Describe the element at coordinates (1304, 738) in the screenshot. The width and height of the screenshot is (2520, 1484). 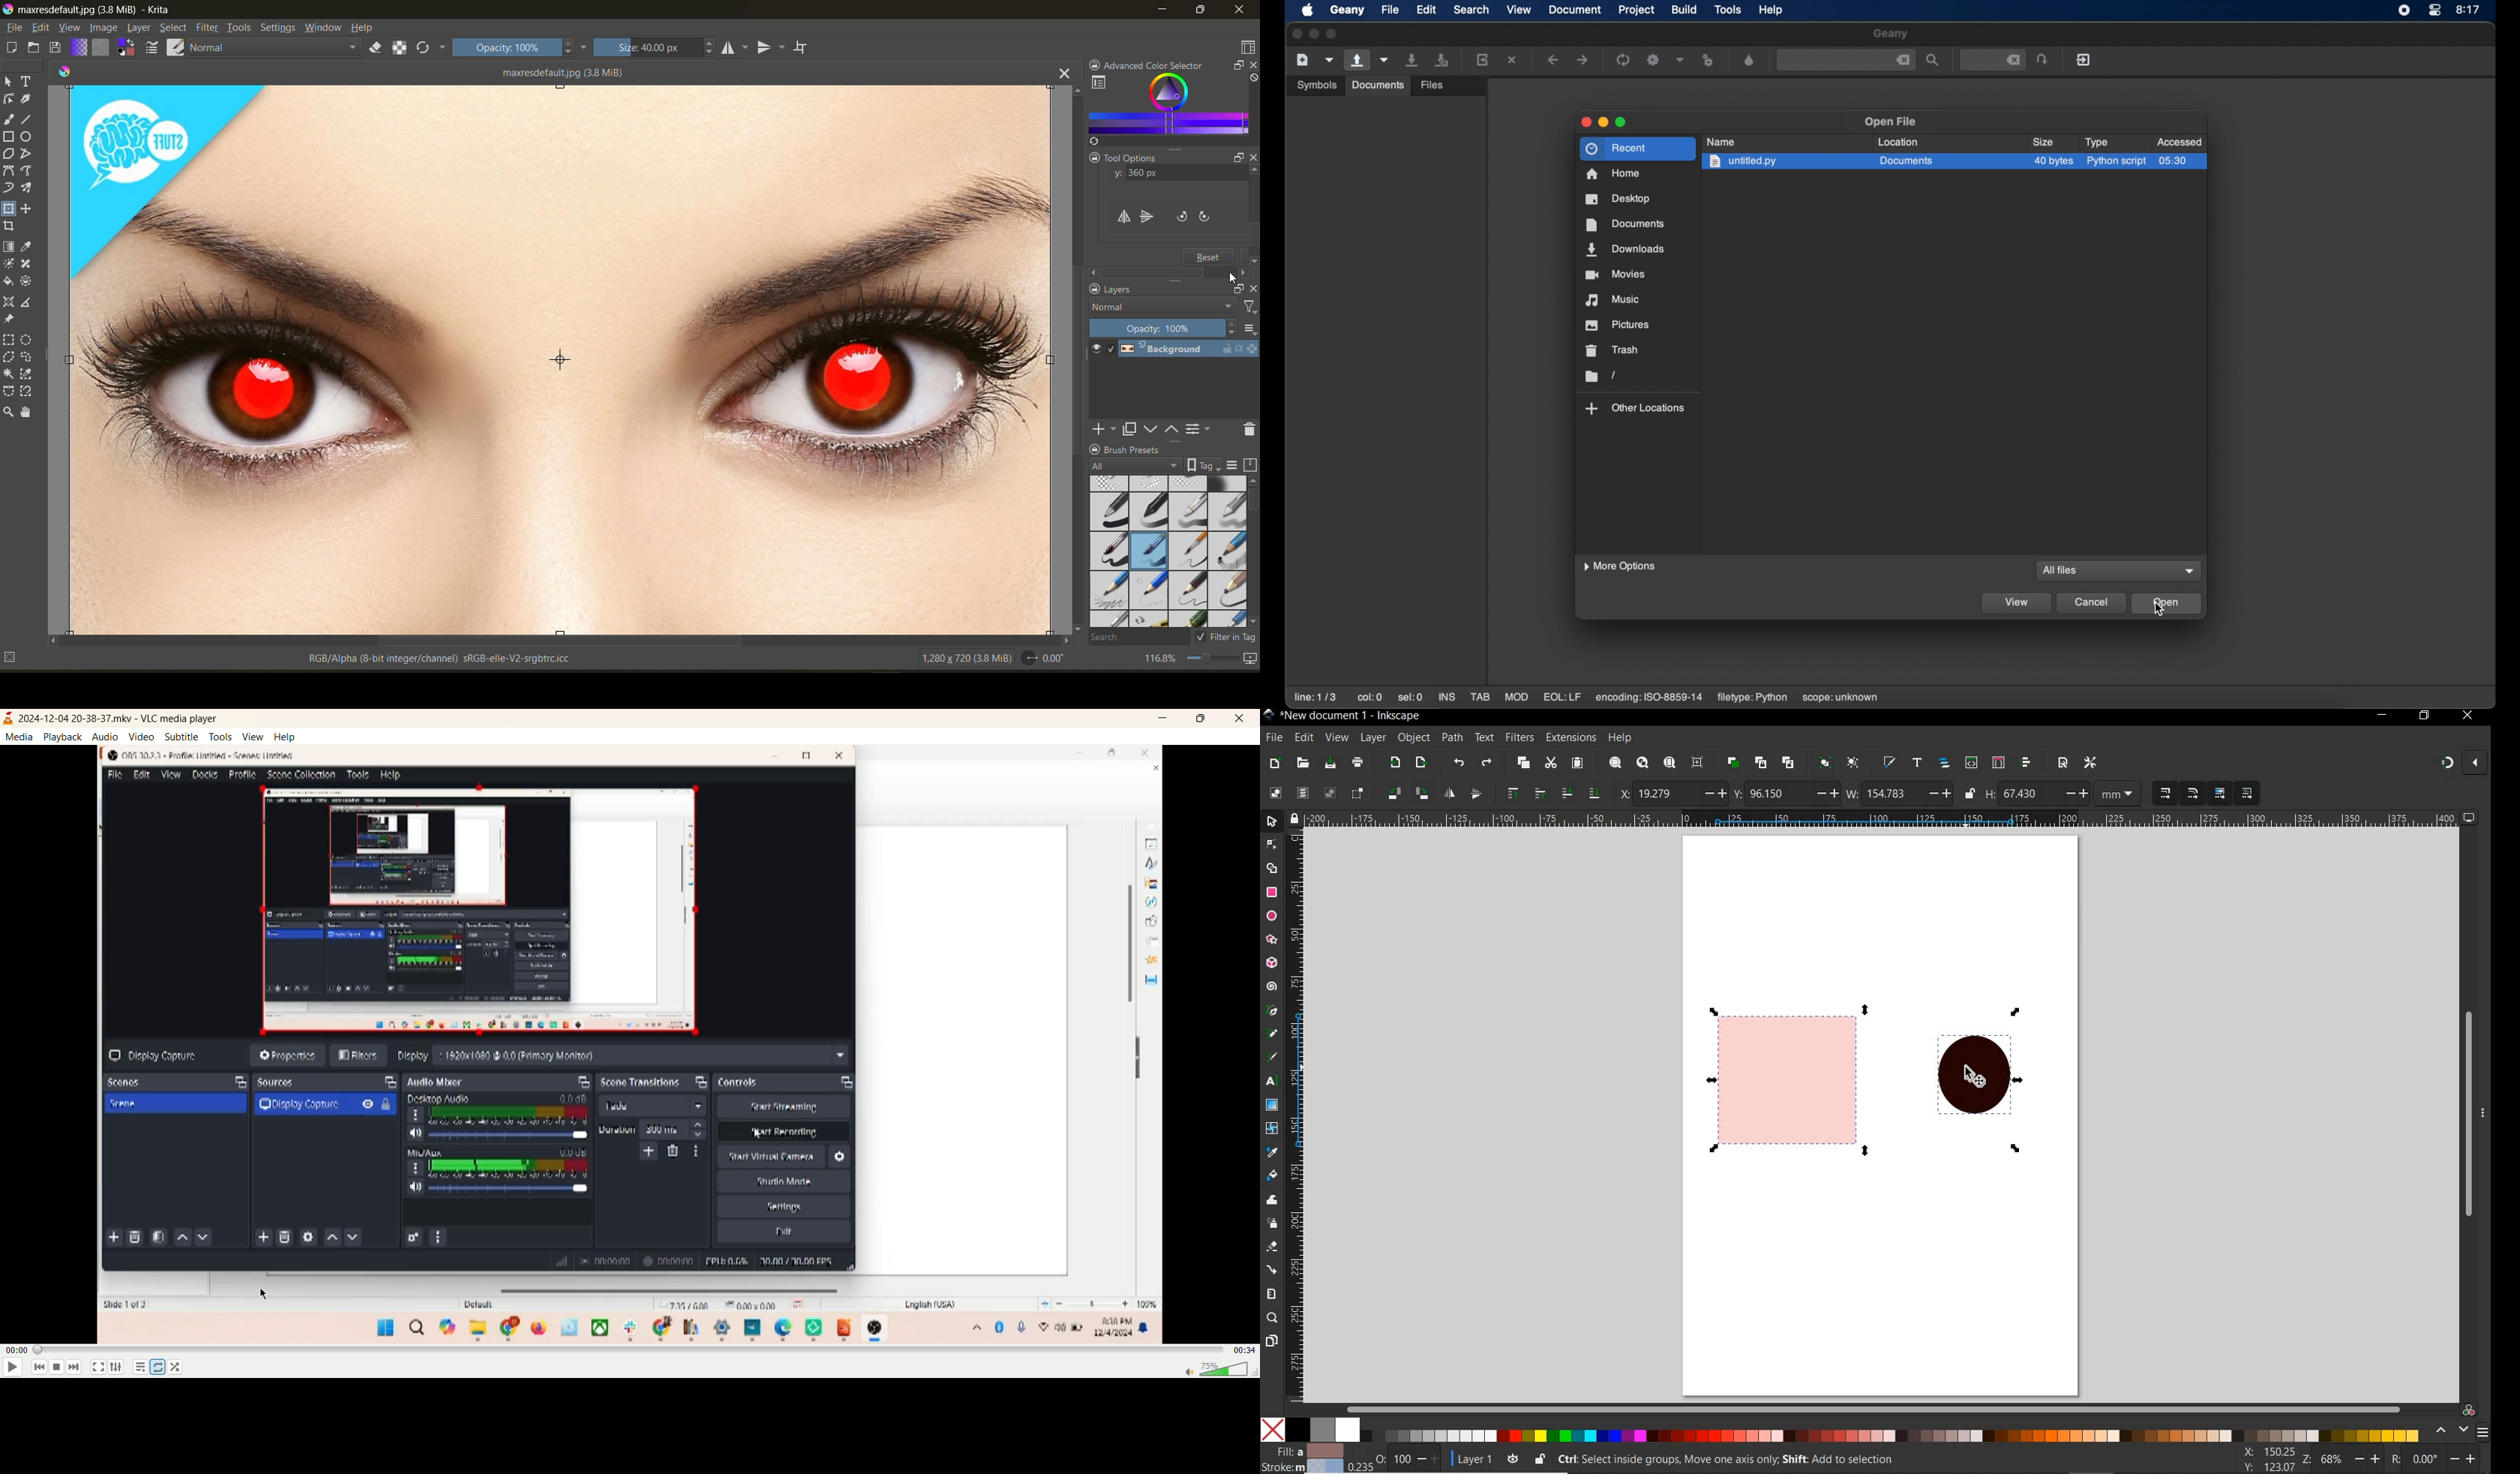
I see `edit` at that location.